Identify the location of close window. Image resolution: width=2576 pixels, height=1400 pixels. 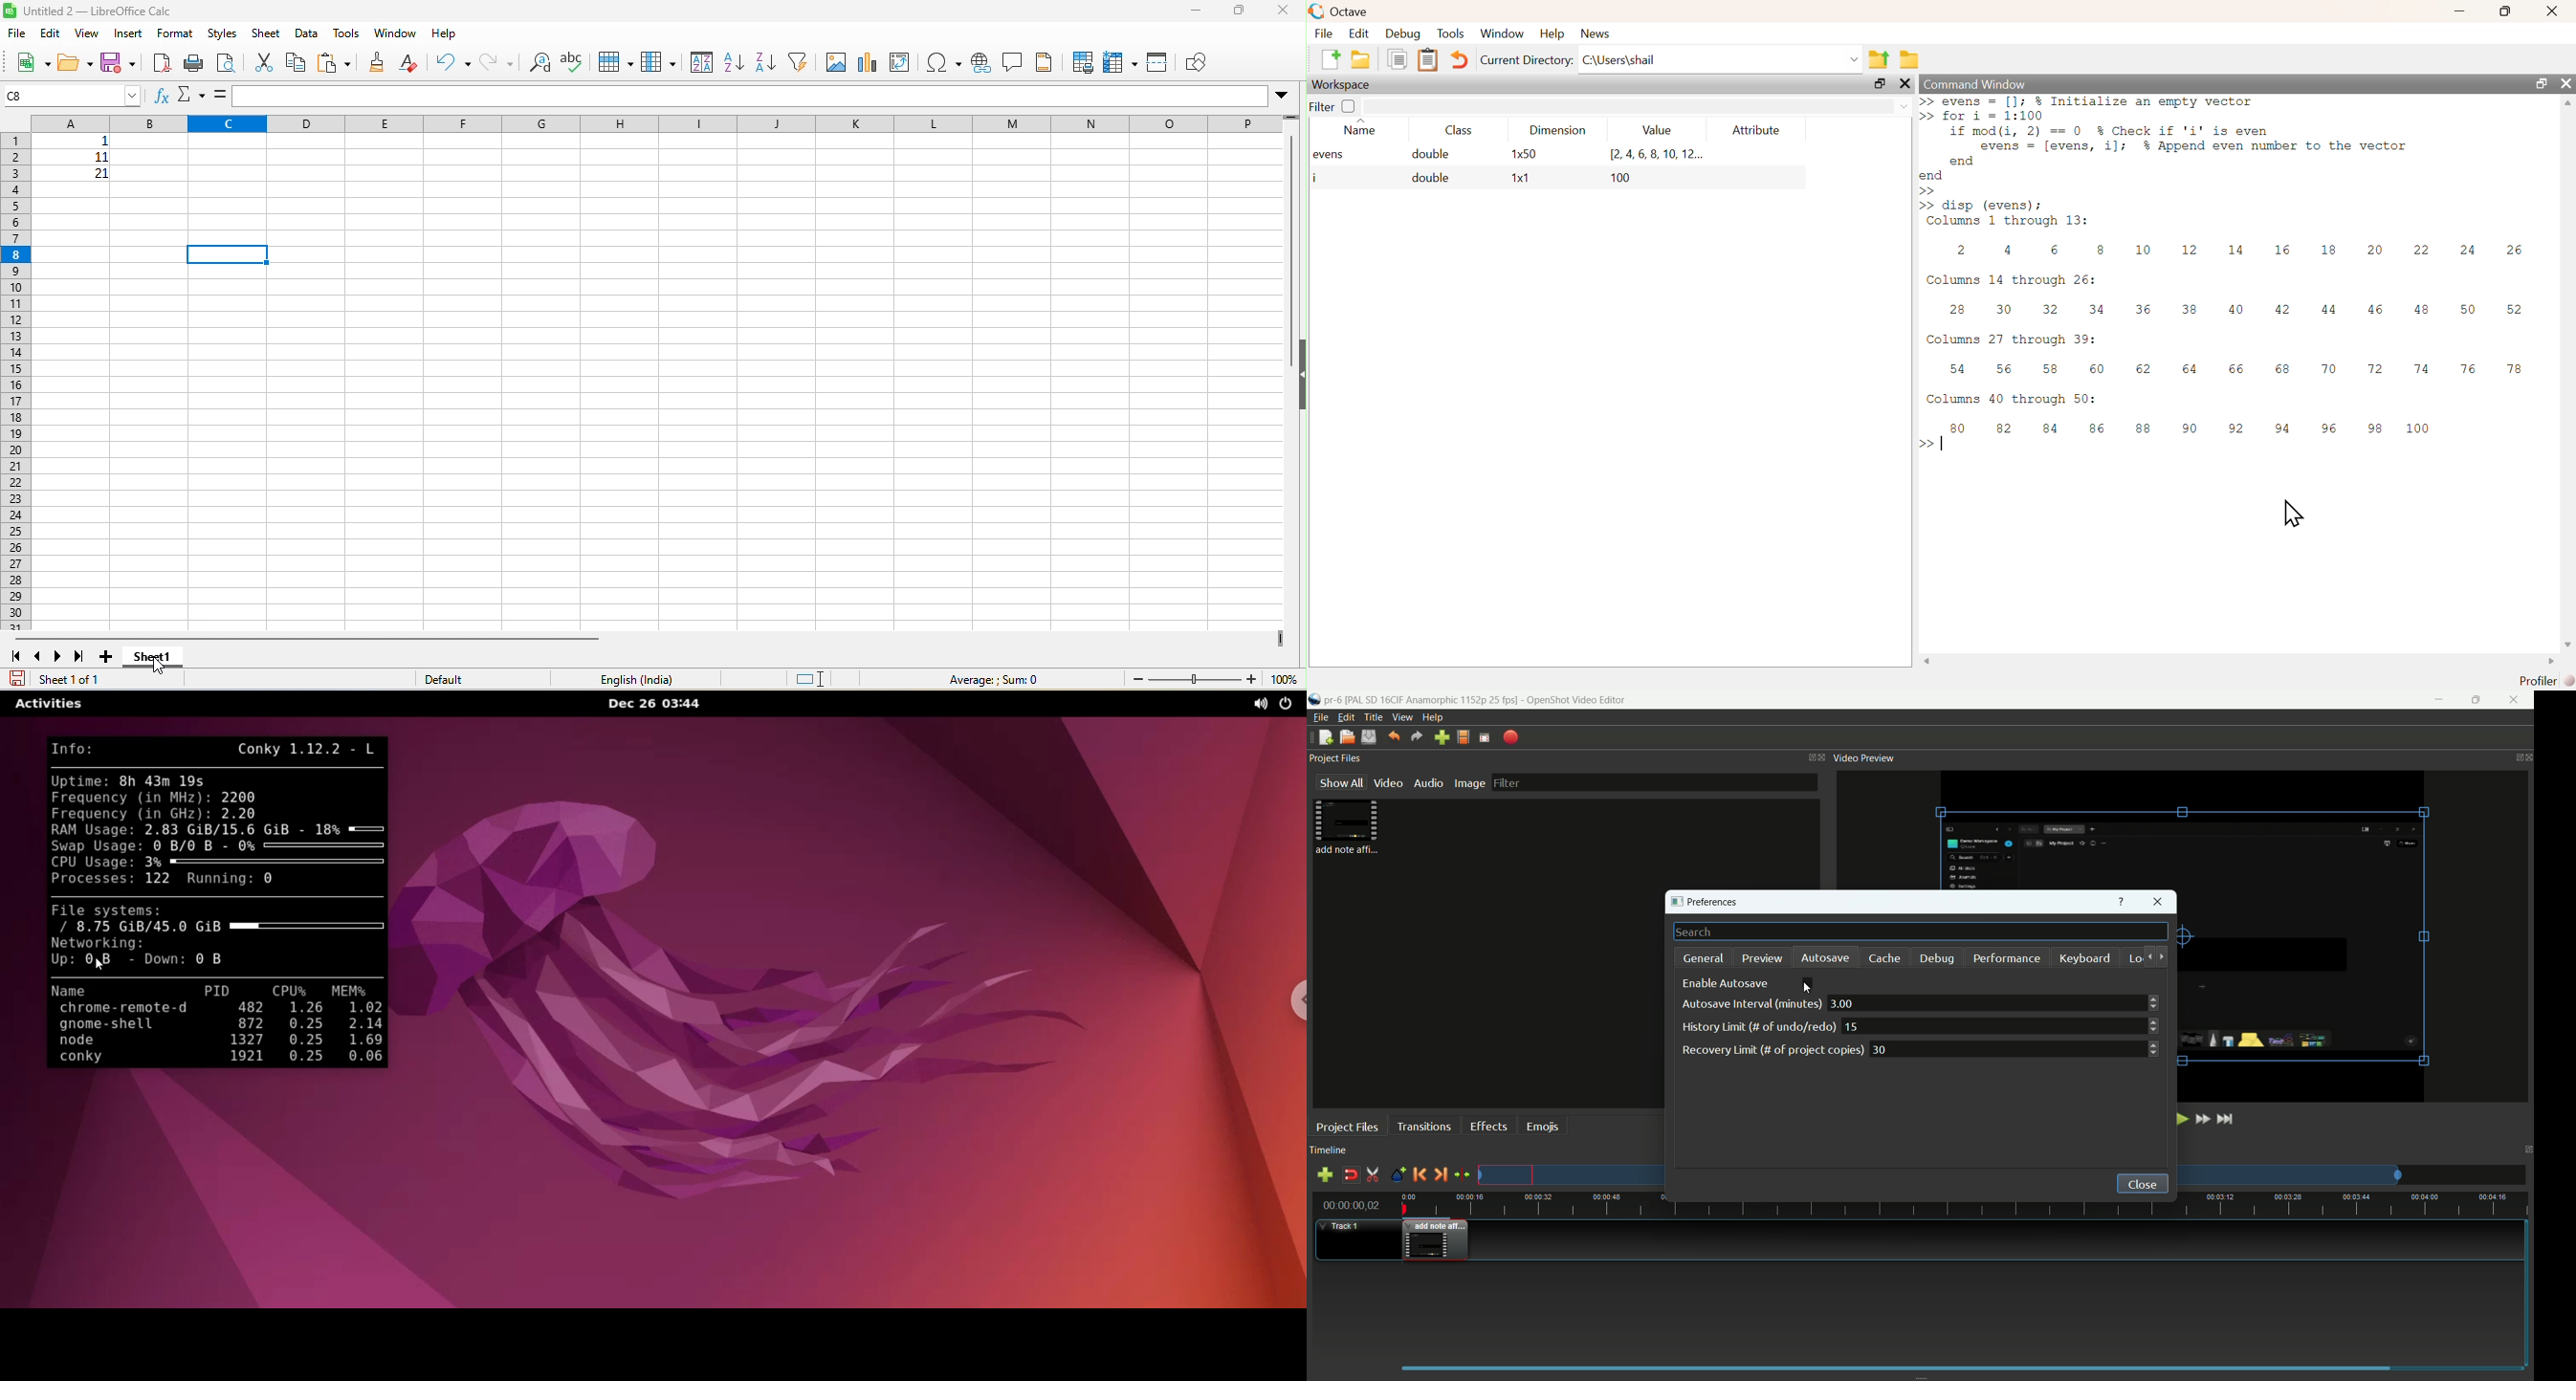
(2158, 901).